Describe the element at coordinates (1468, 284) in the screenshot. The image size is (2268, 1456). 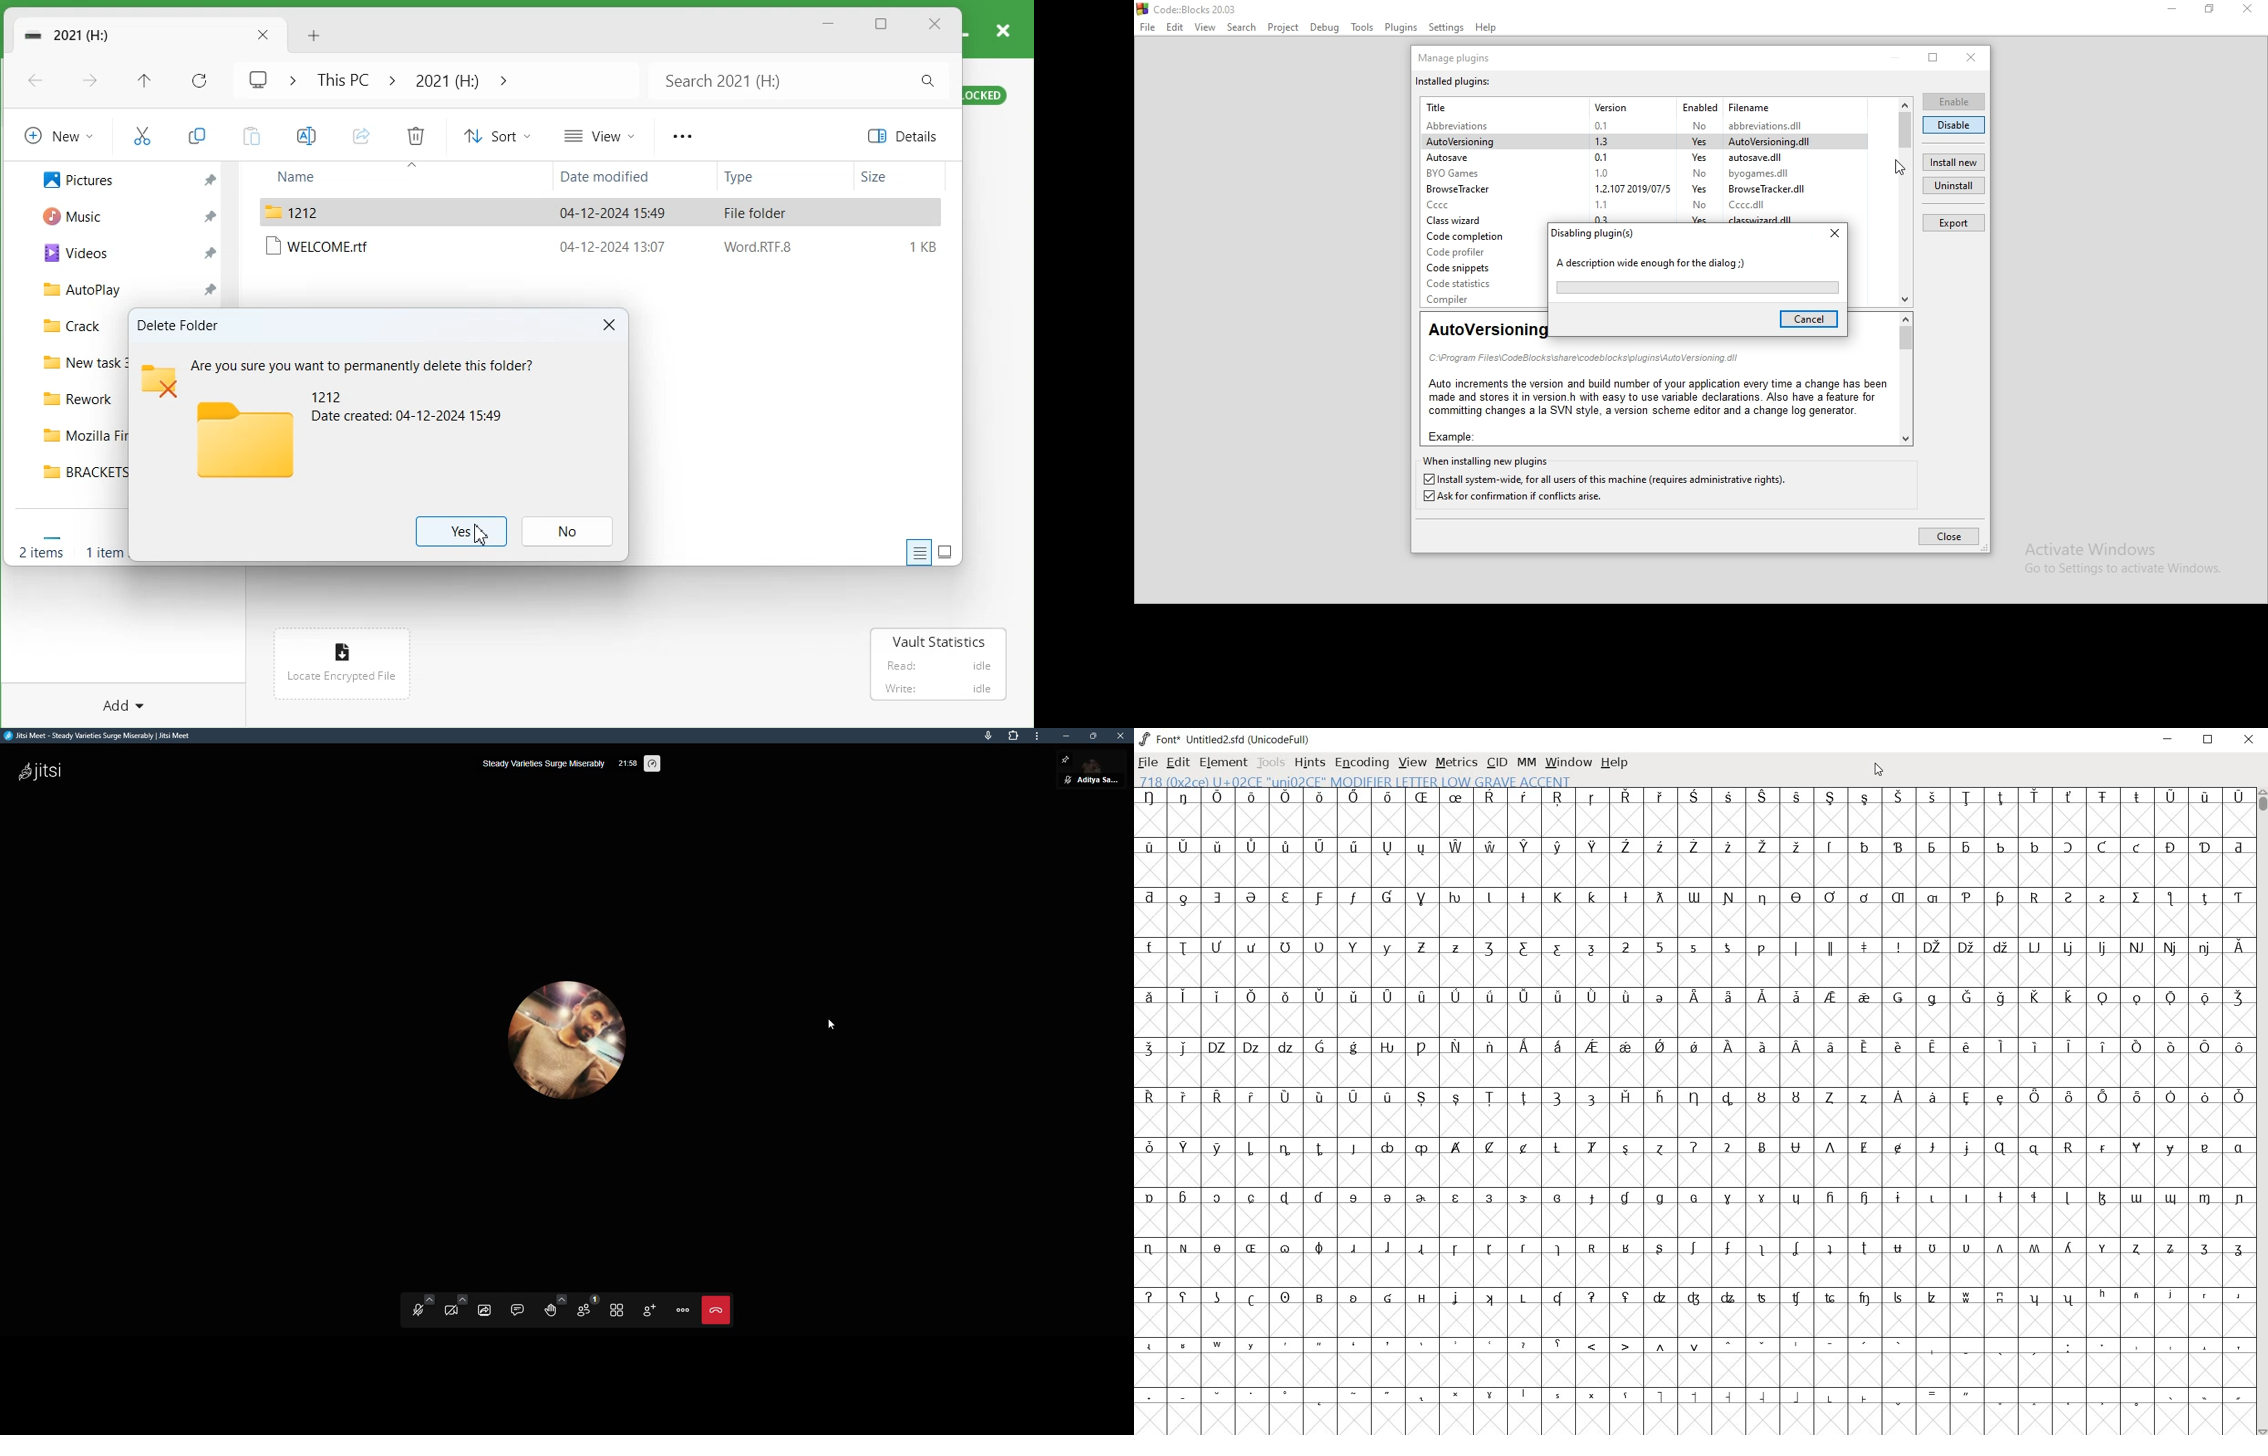
I see `Code Statistics` at that location.